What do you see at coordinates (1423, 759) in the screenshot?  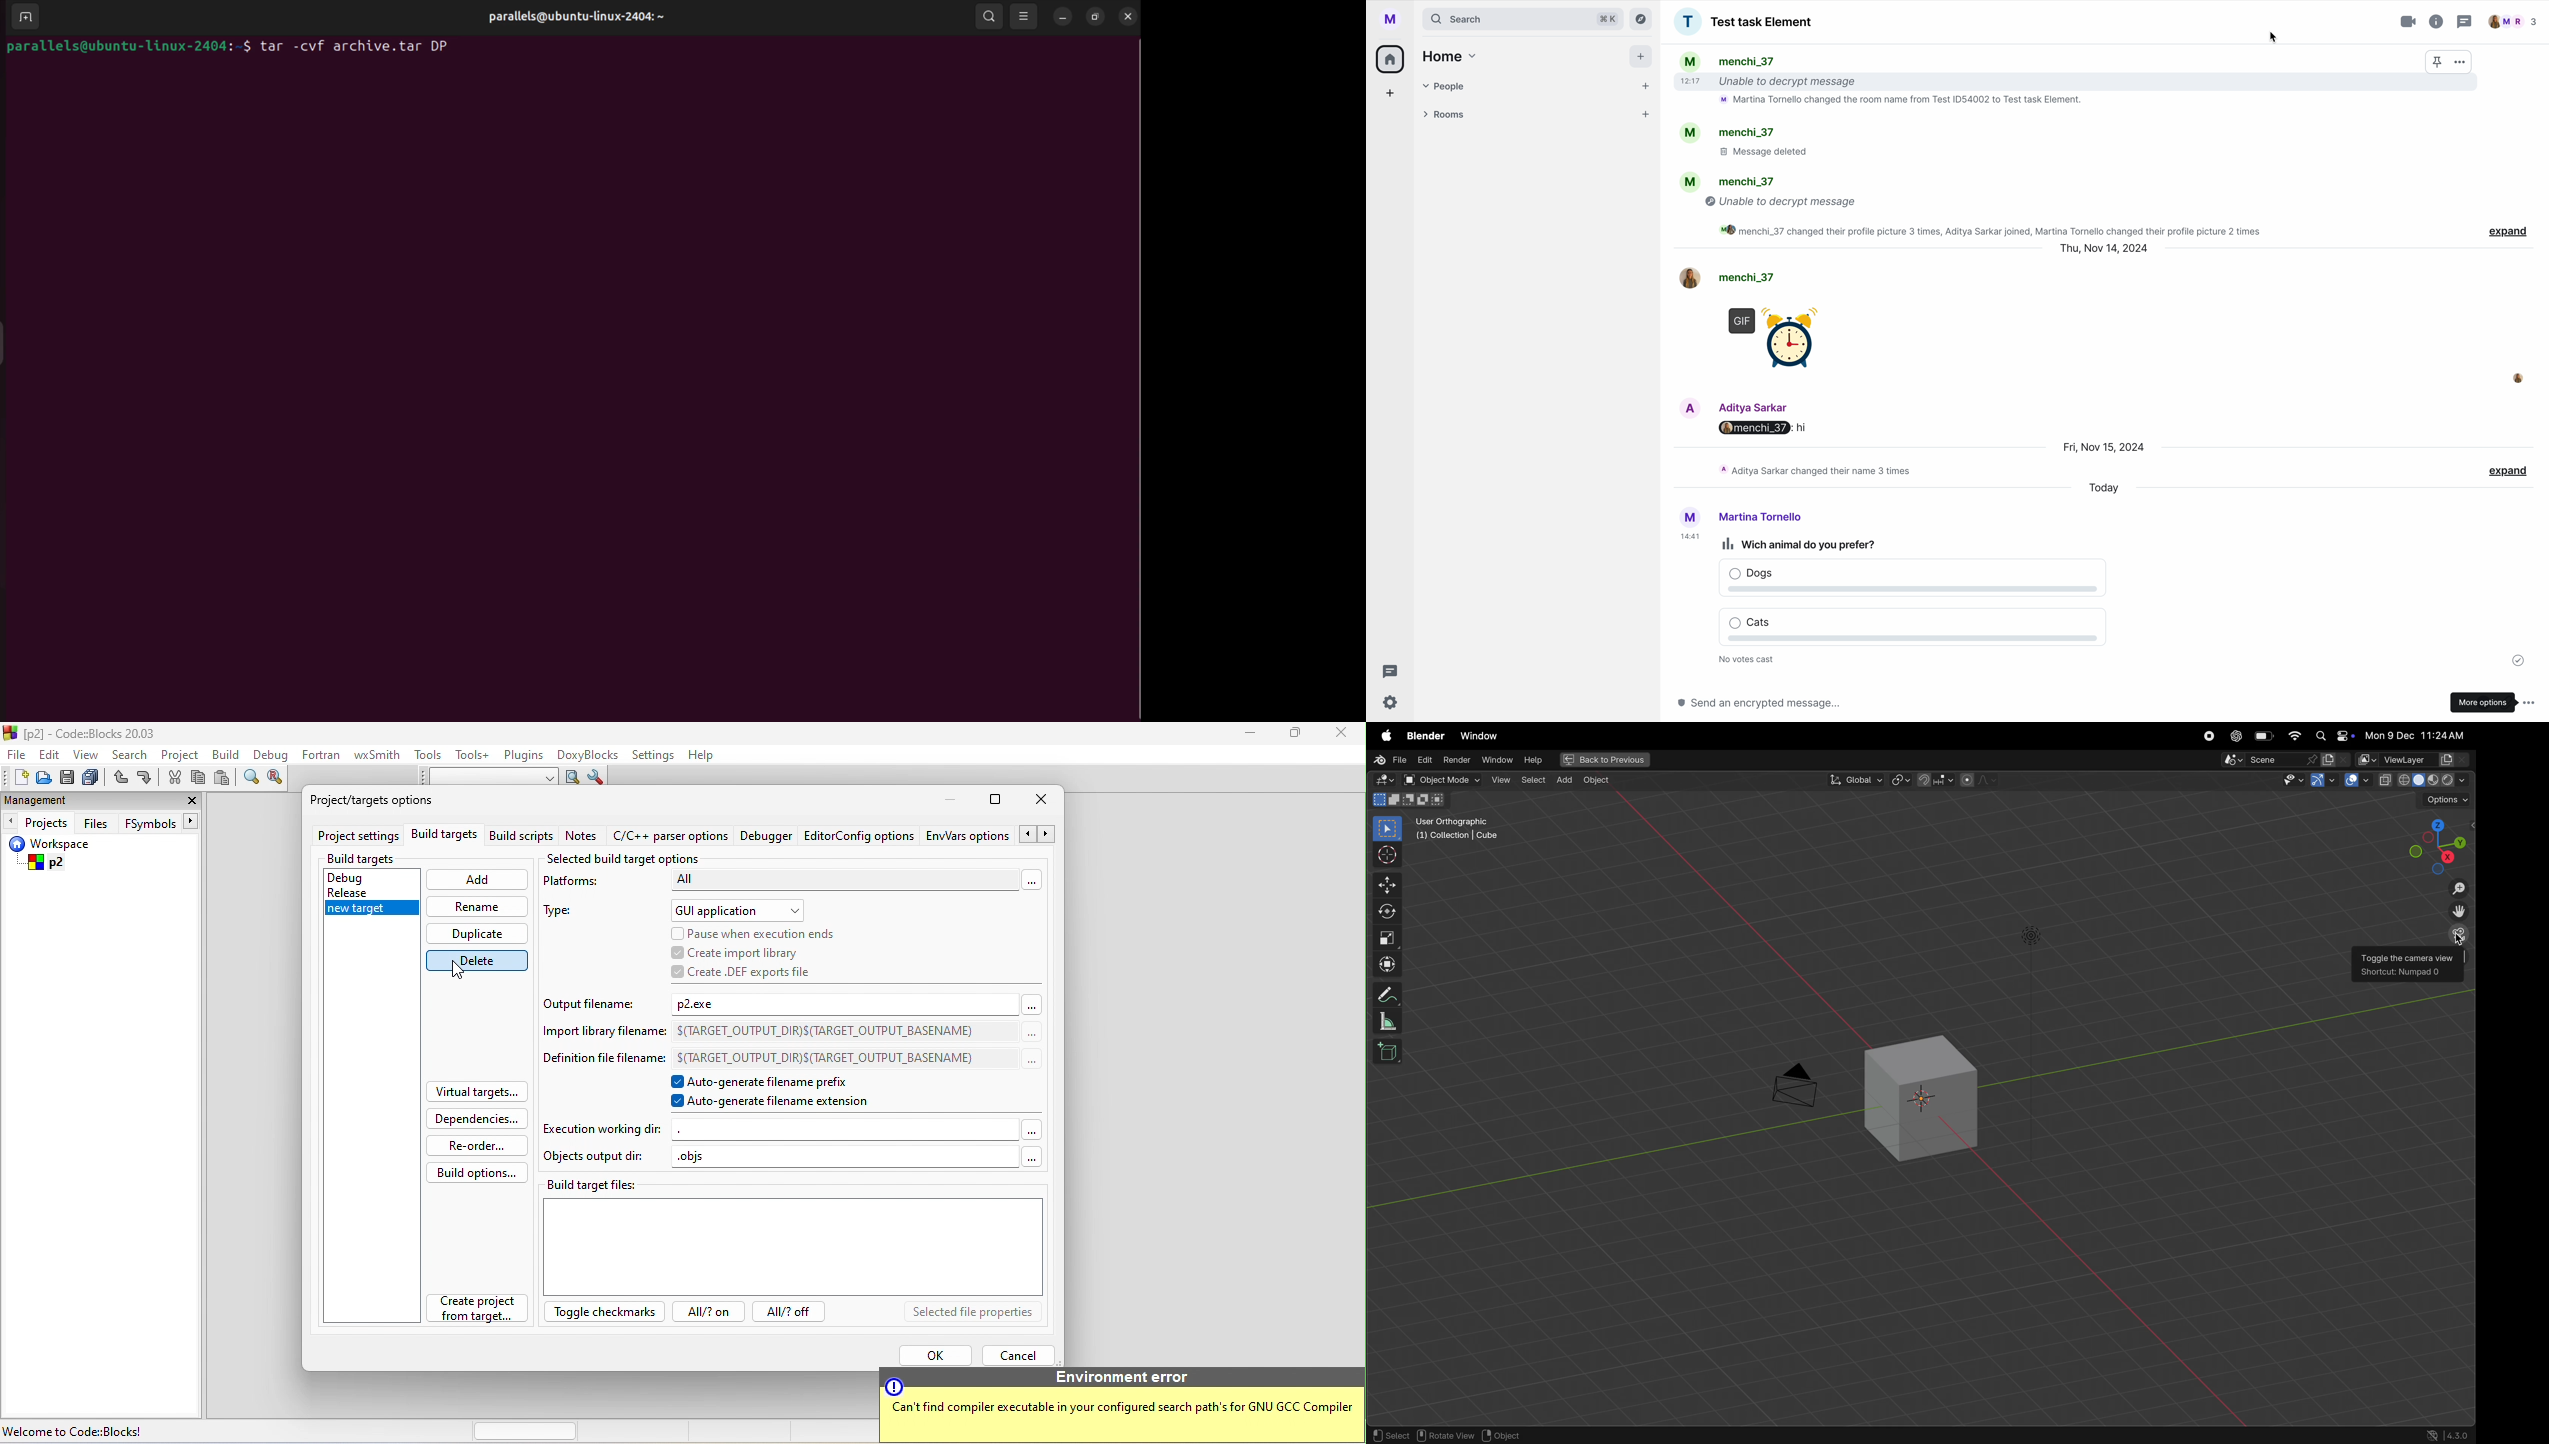 I see `edit` at bounding box center [1423, 759].